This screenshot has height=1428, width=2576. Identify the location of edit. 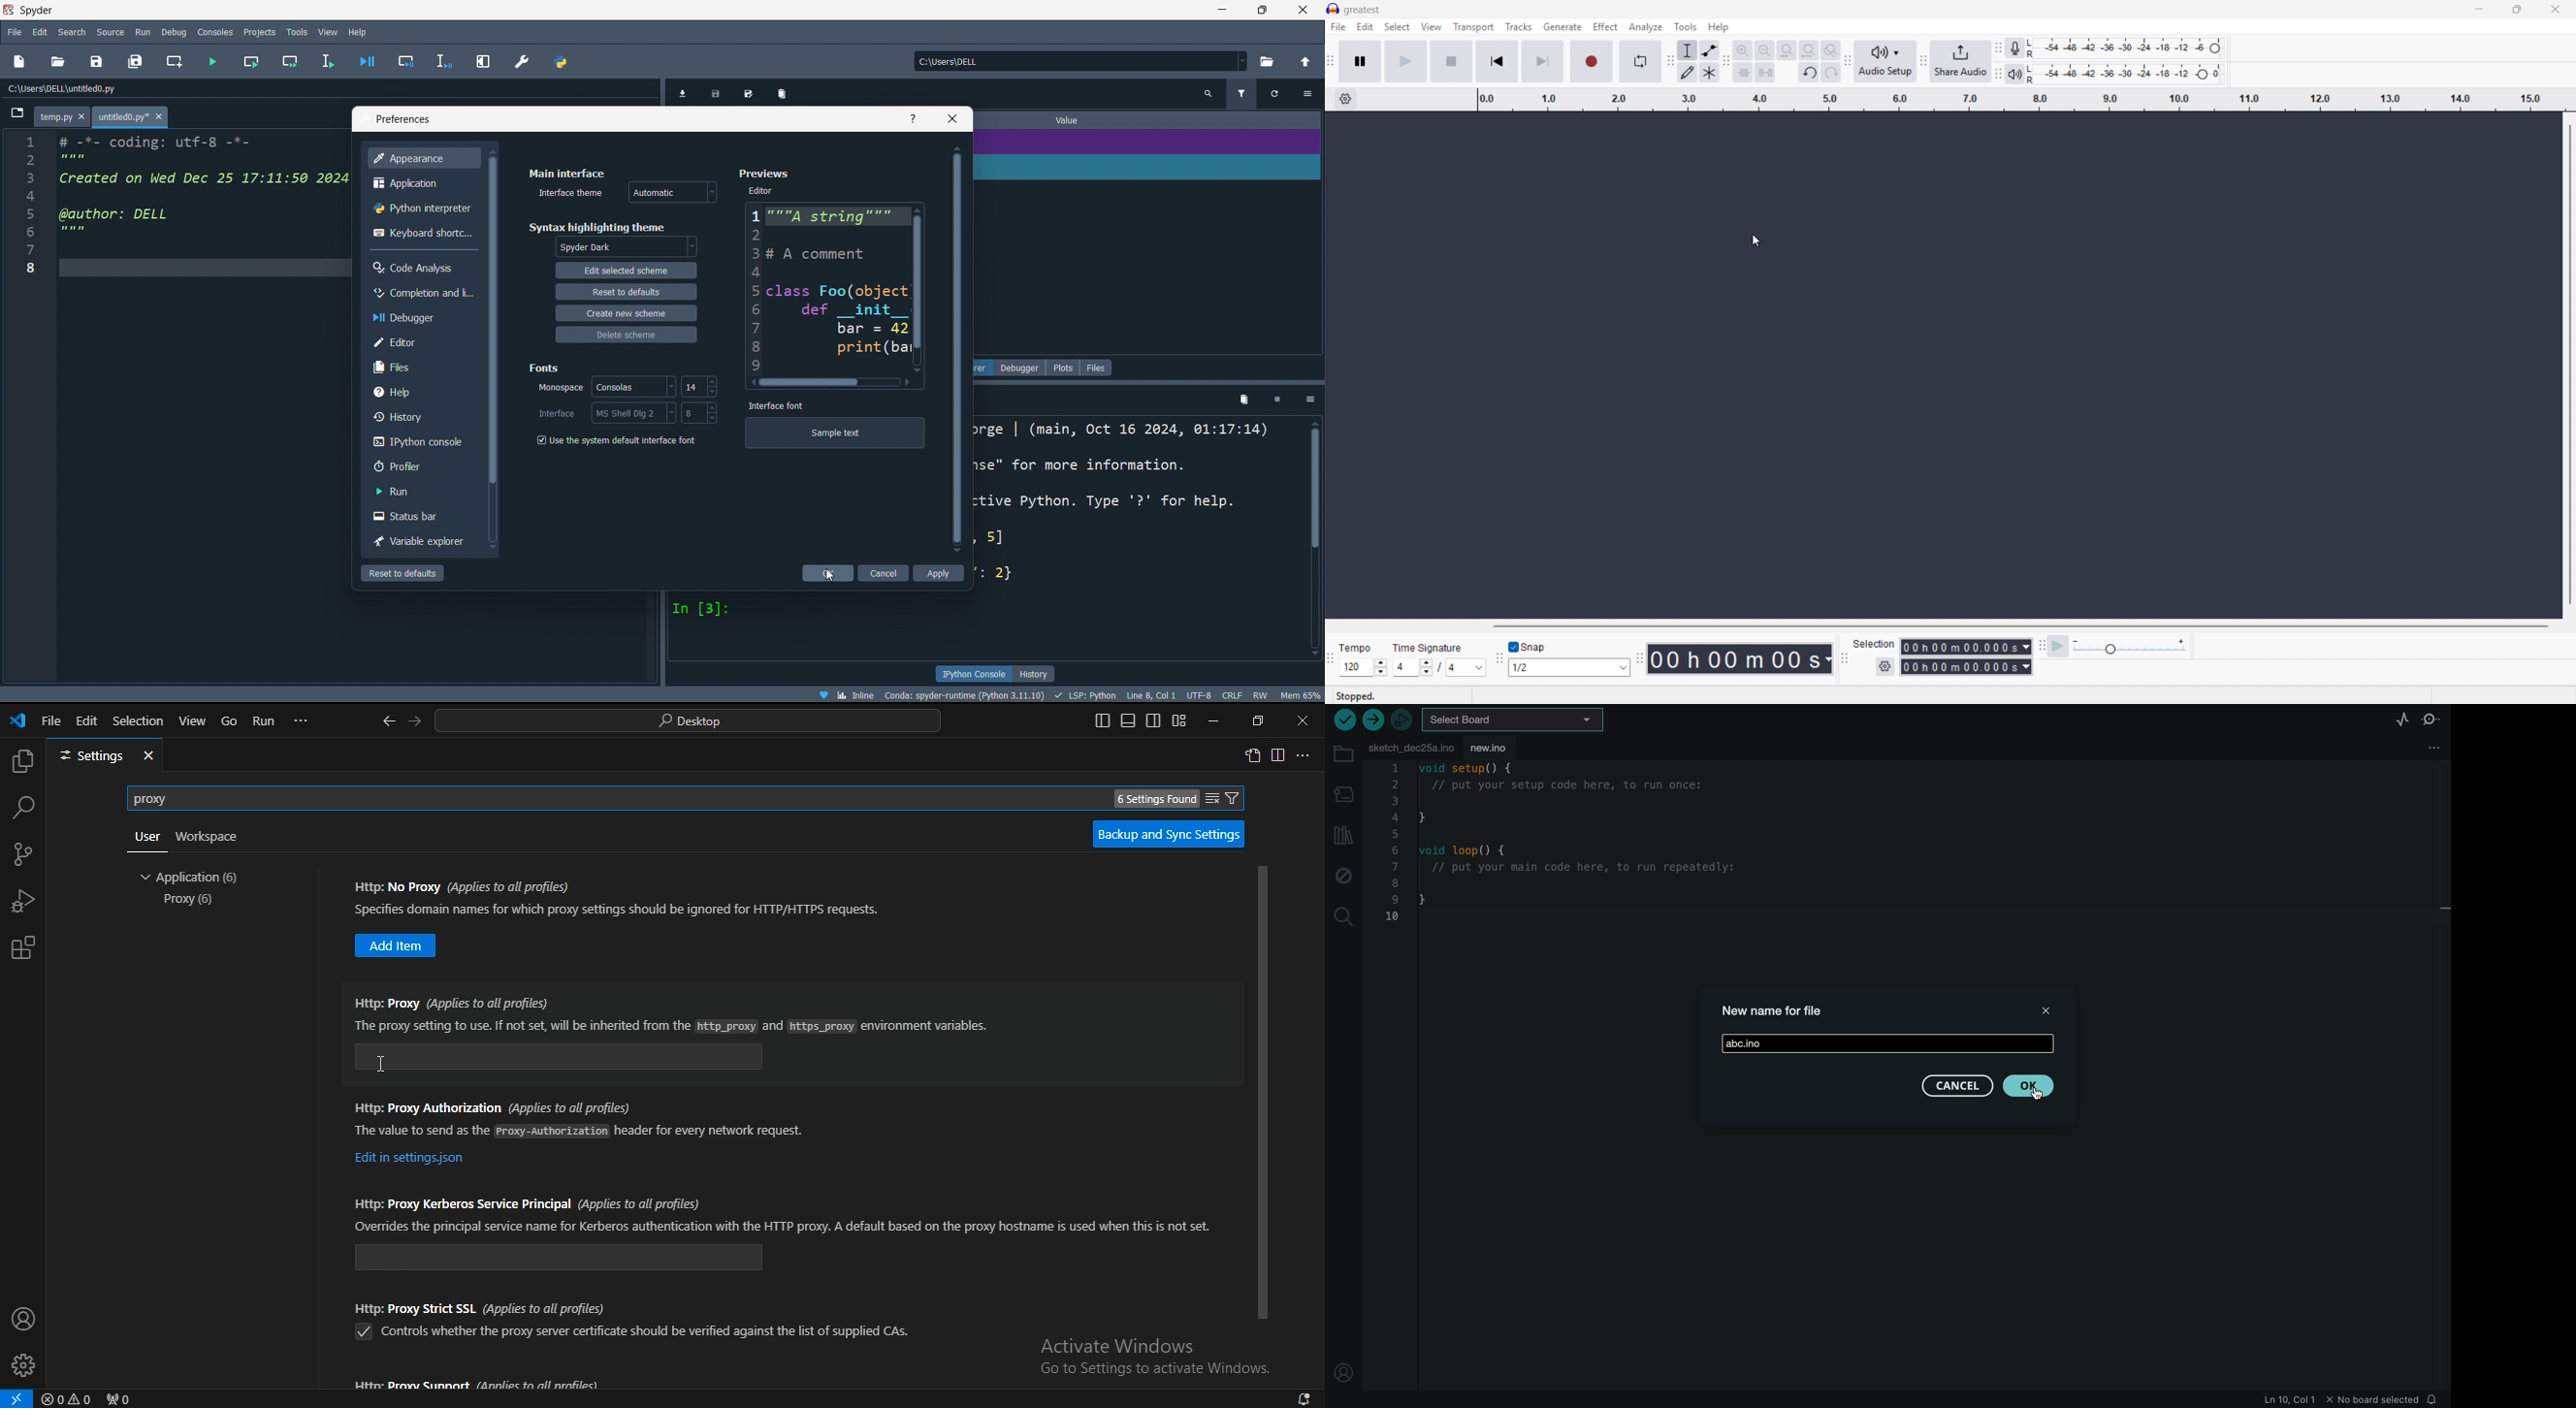
(624, 270).